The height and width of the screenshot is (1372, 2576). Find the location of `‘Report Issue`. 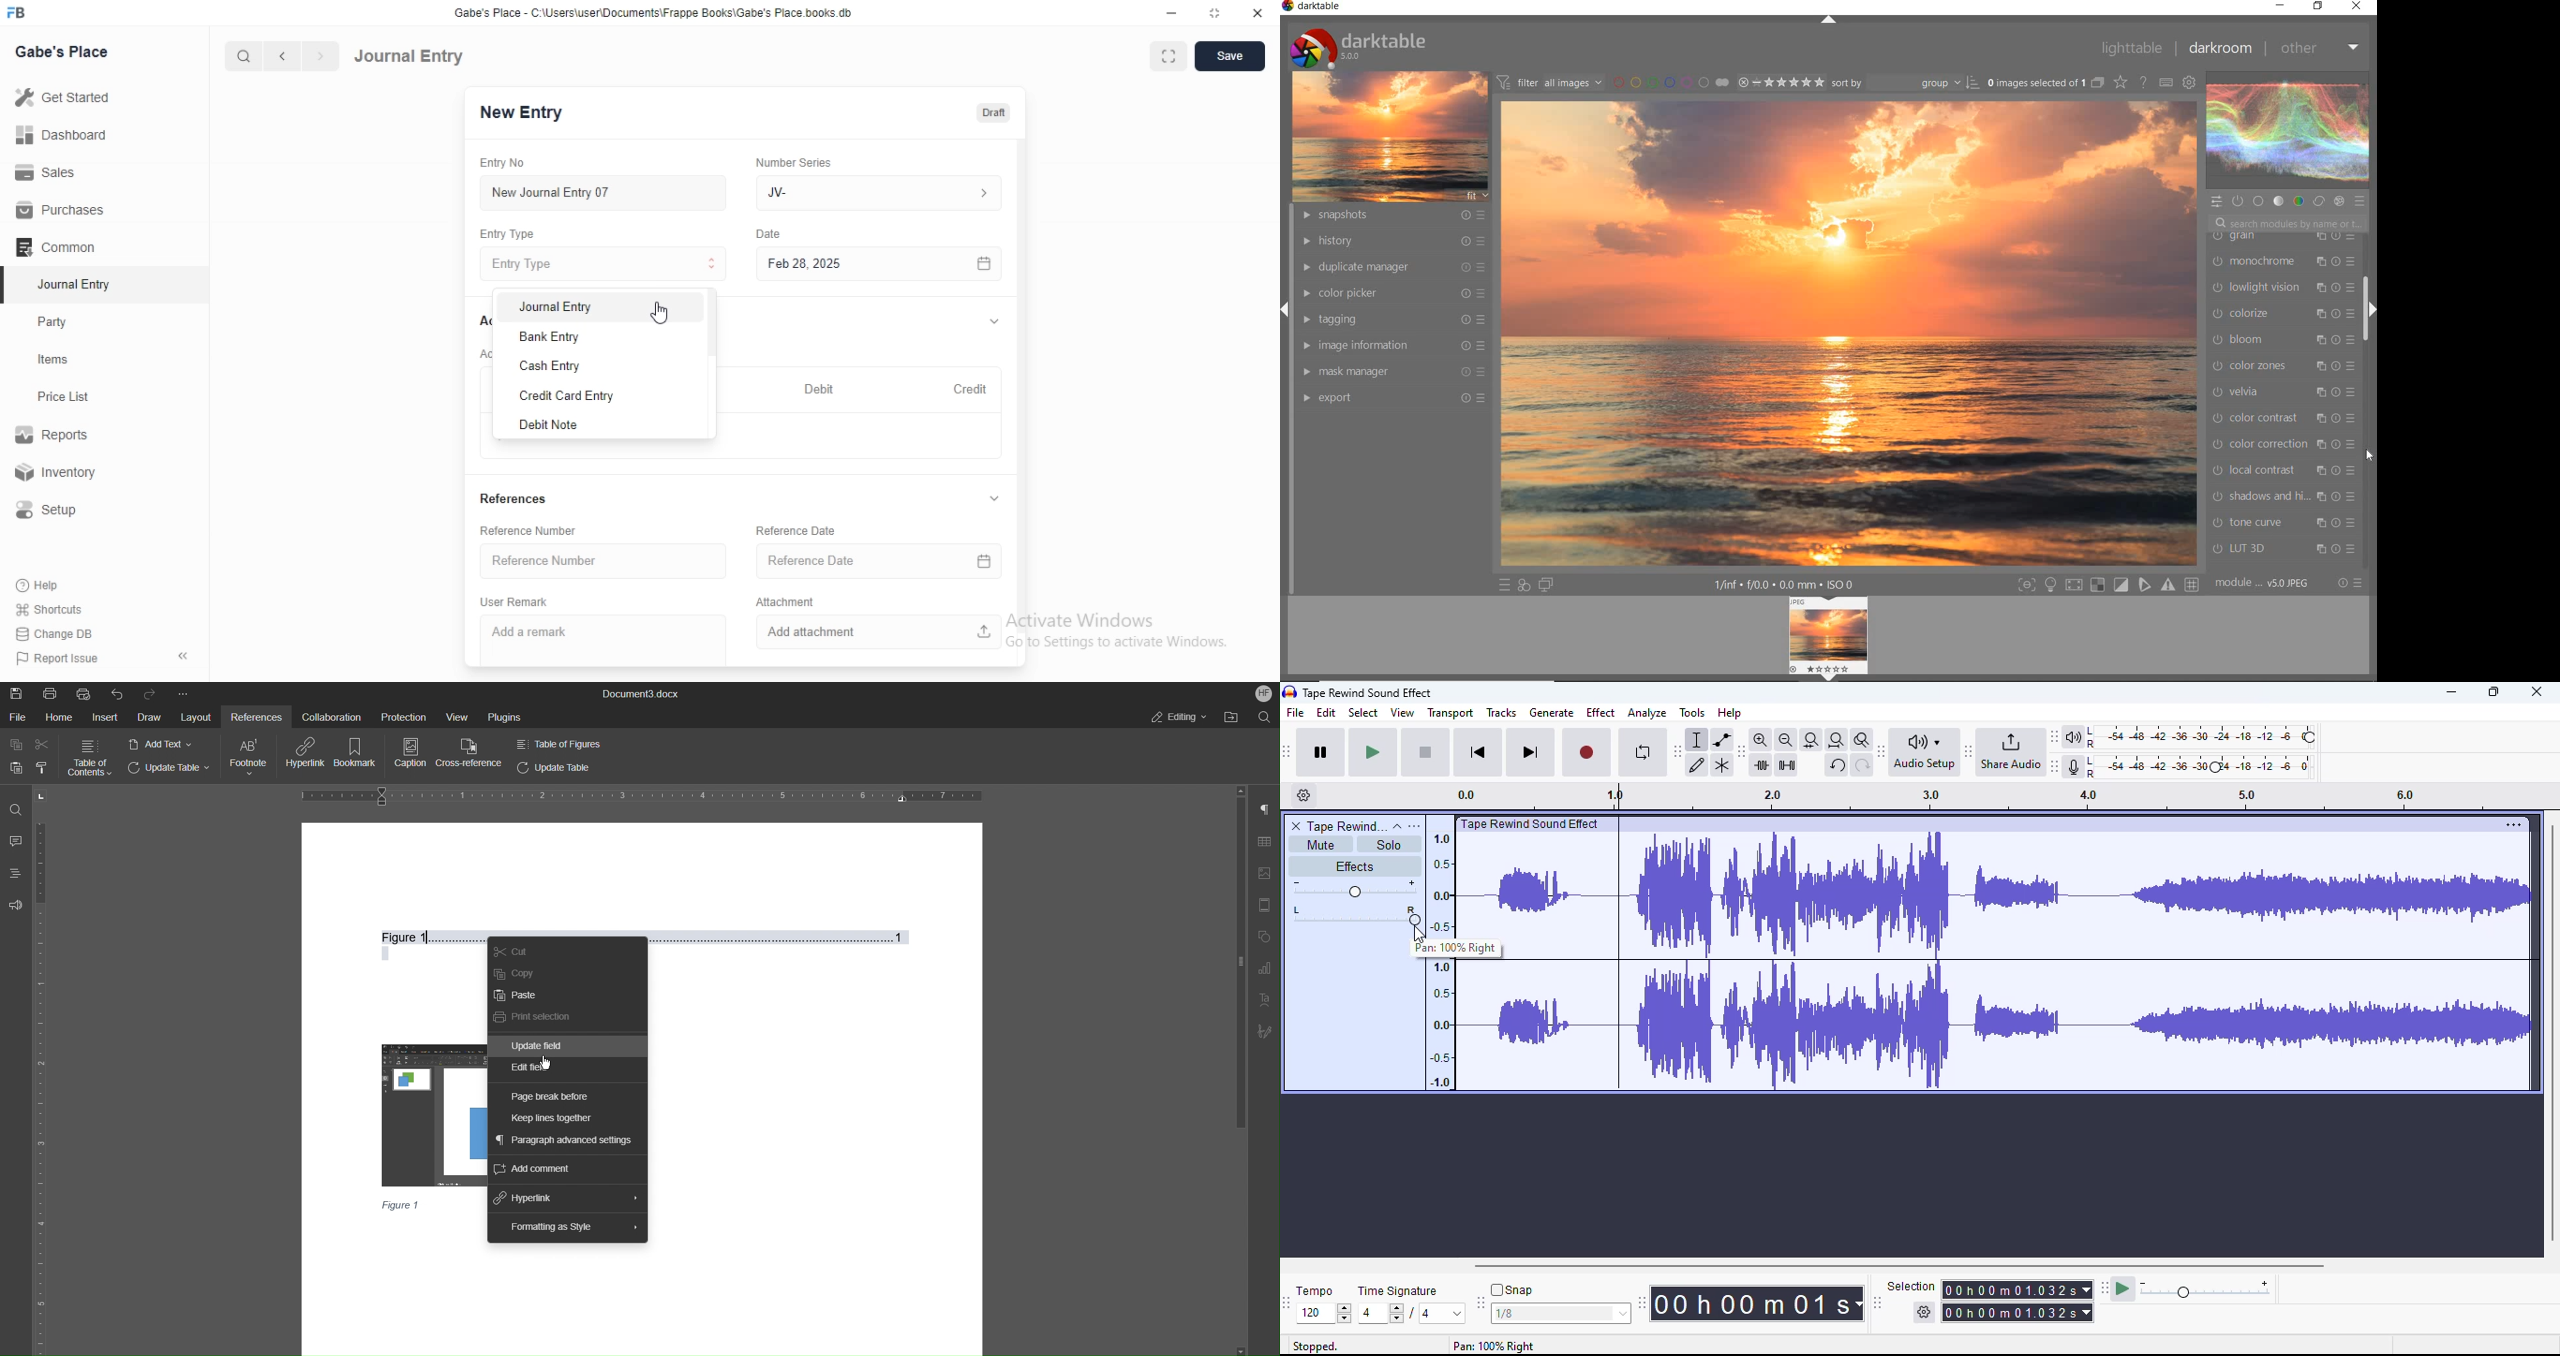

‘Report Issue is located at coordinates (55, 658).